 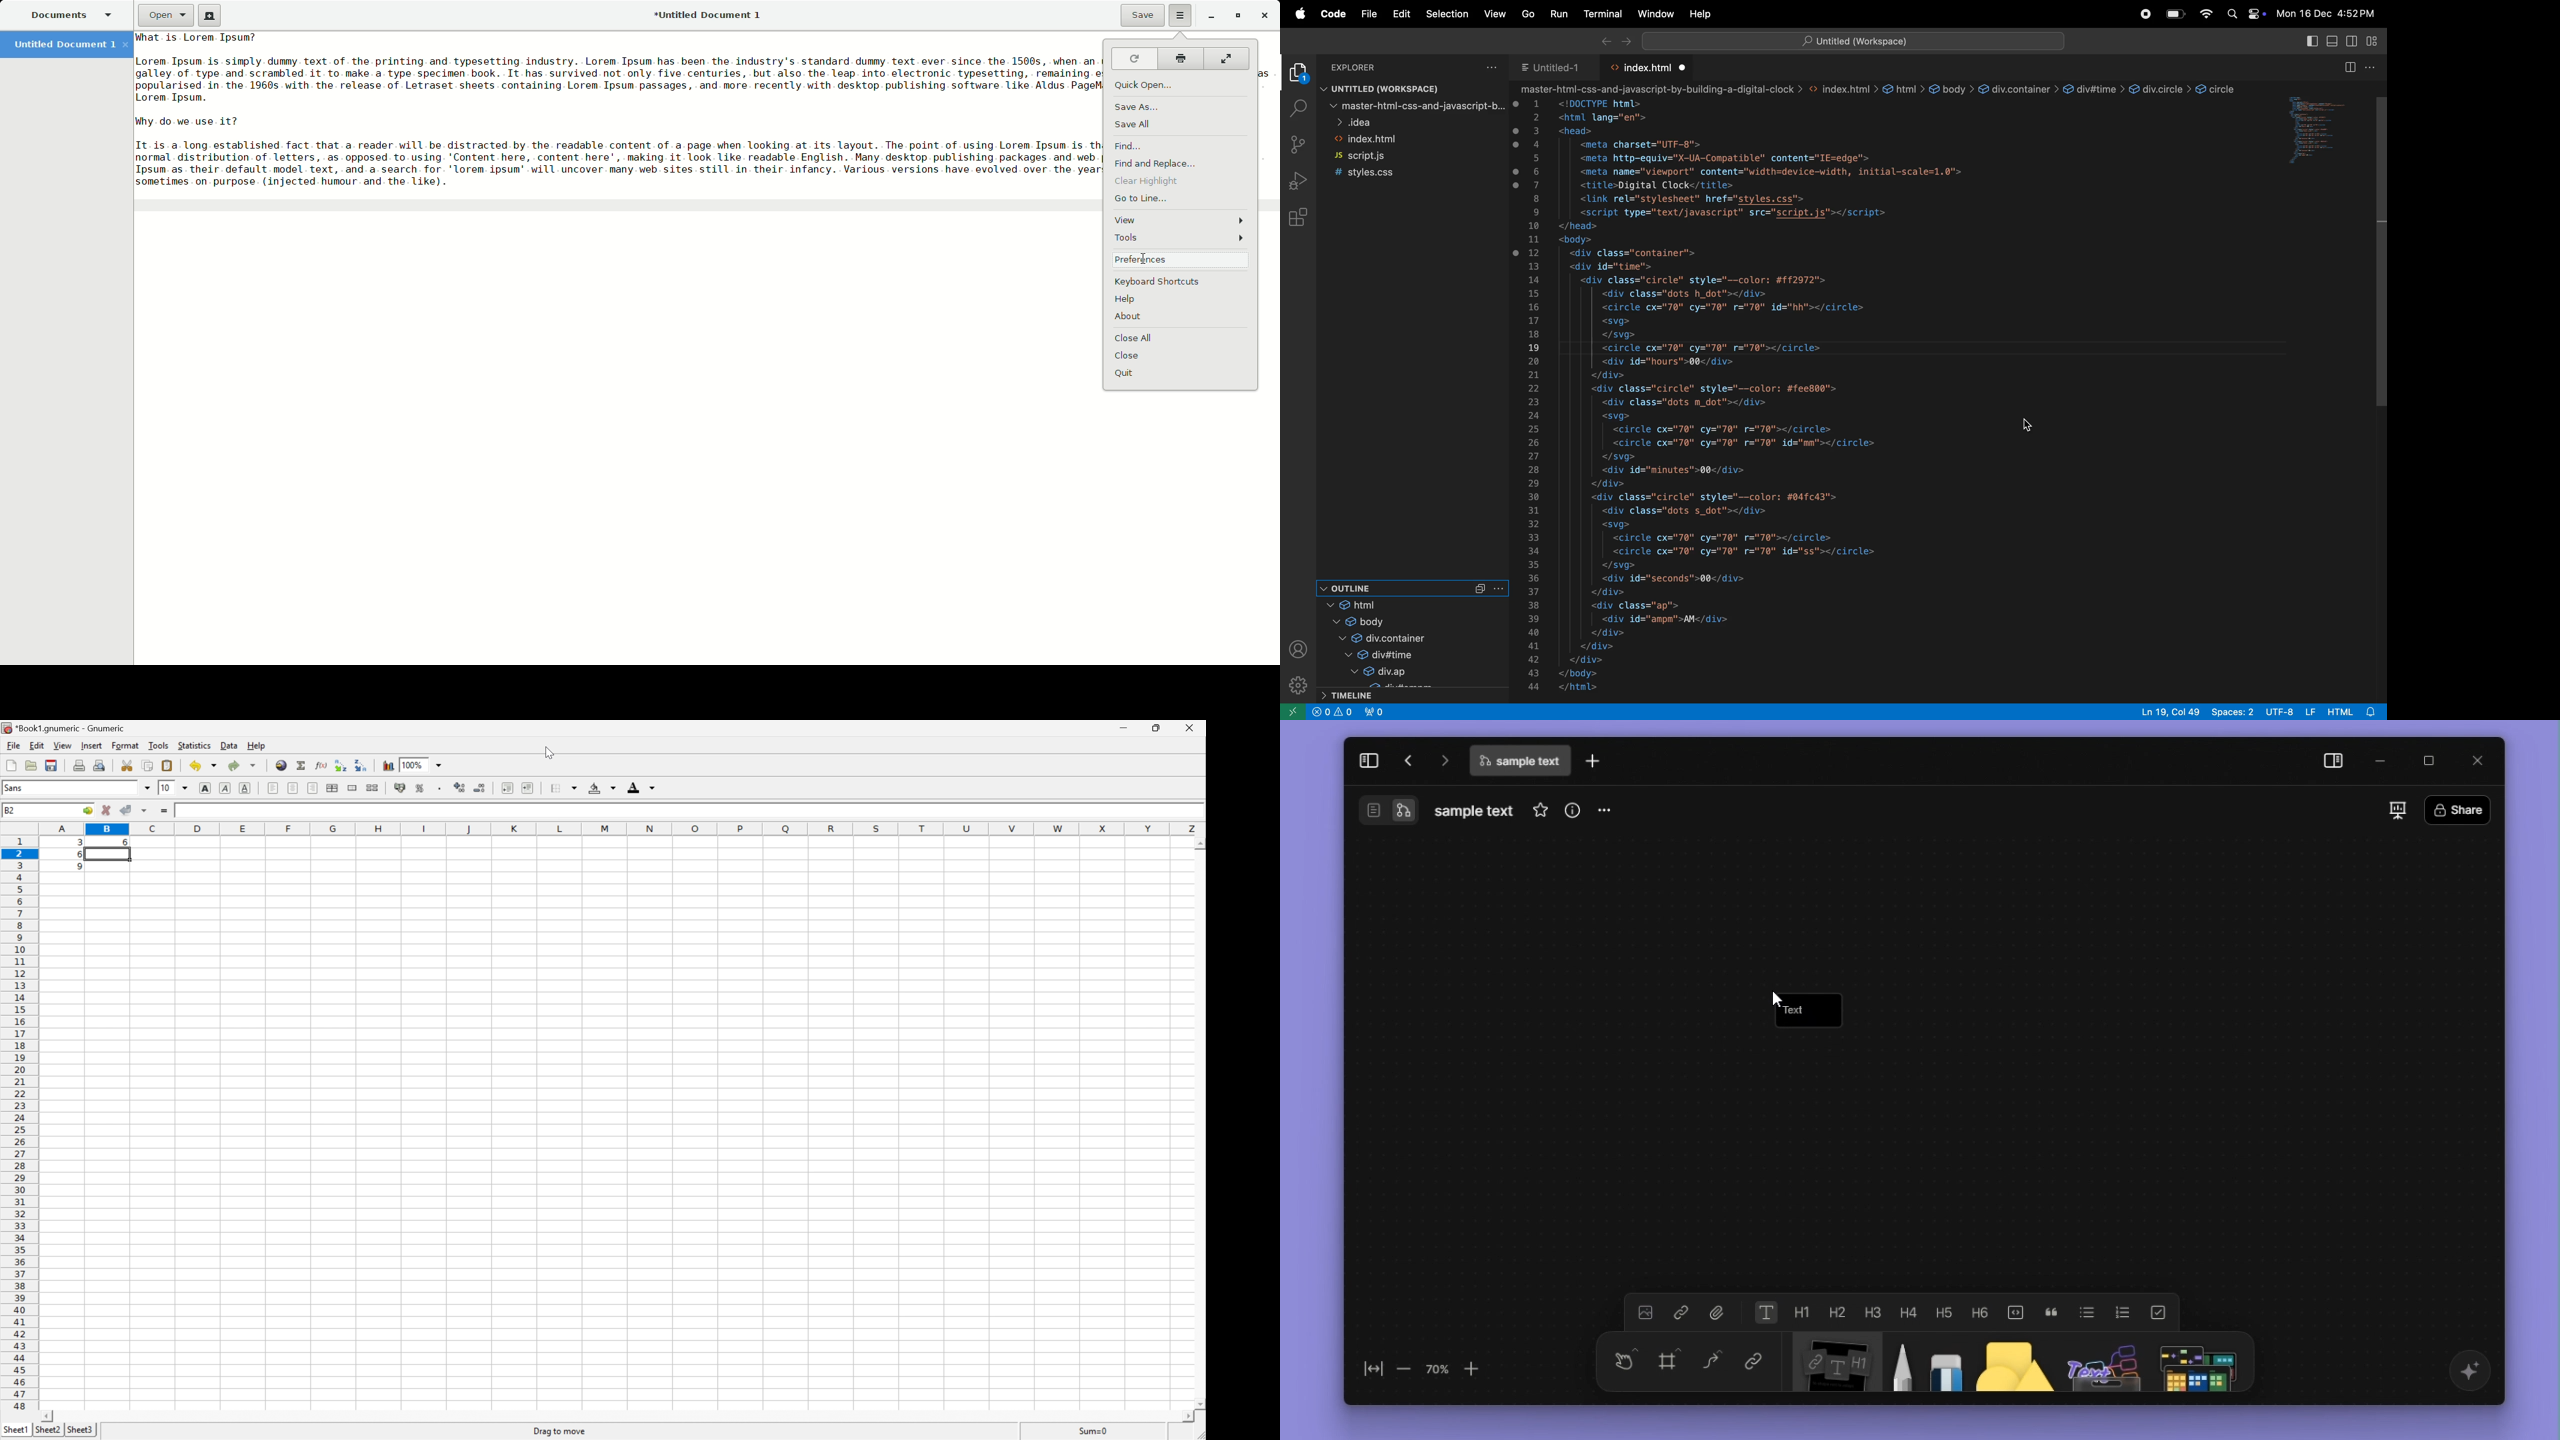 What do you see at coordinates (1982, 1311) in the screenshot?
I see `heading 6` at bounding box center [1982, 1311].